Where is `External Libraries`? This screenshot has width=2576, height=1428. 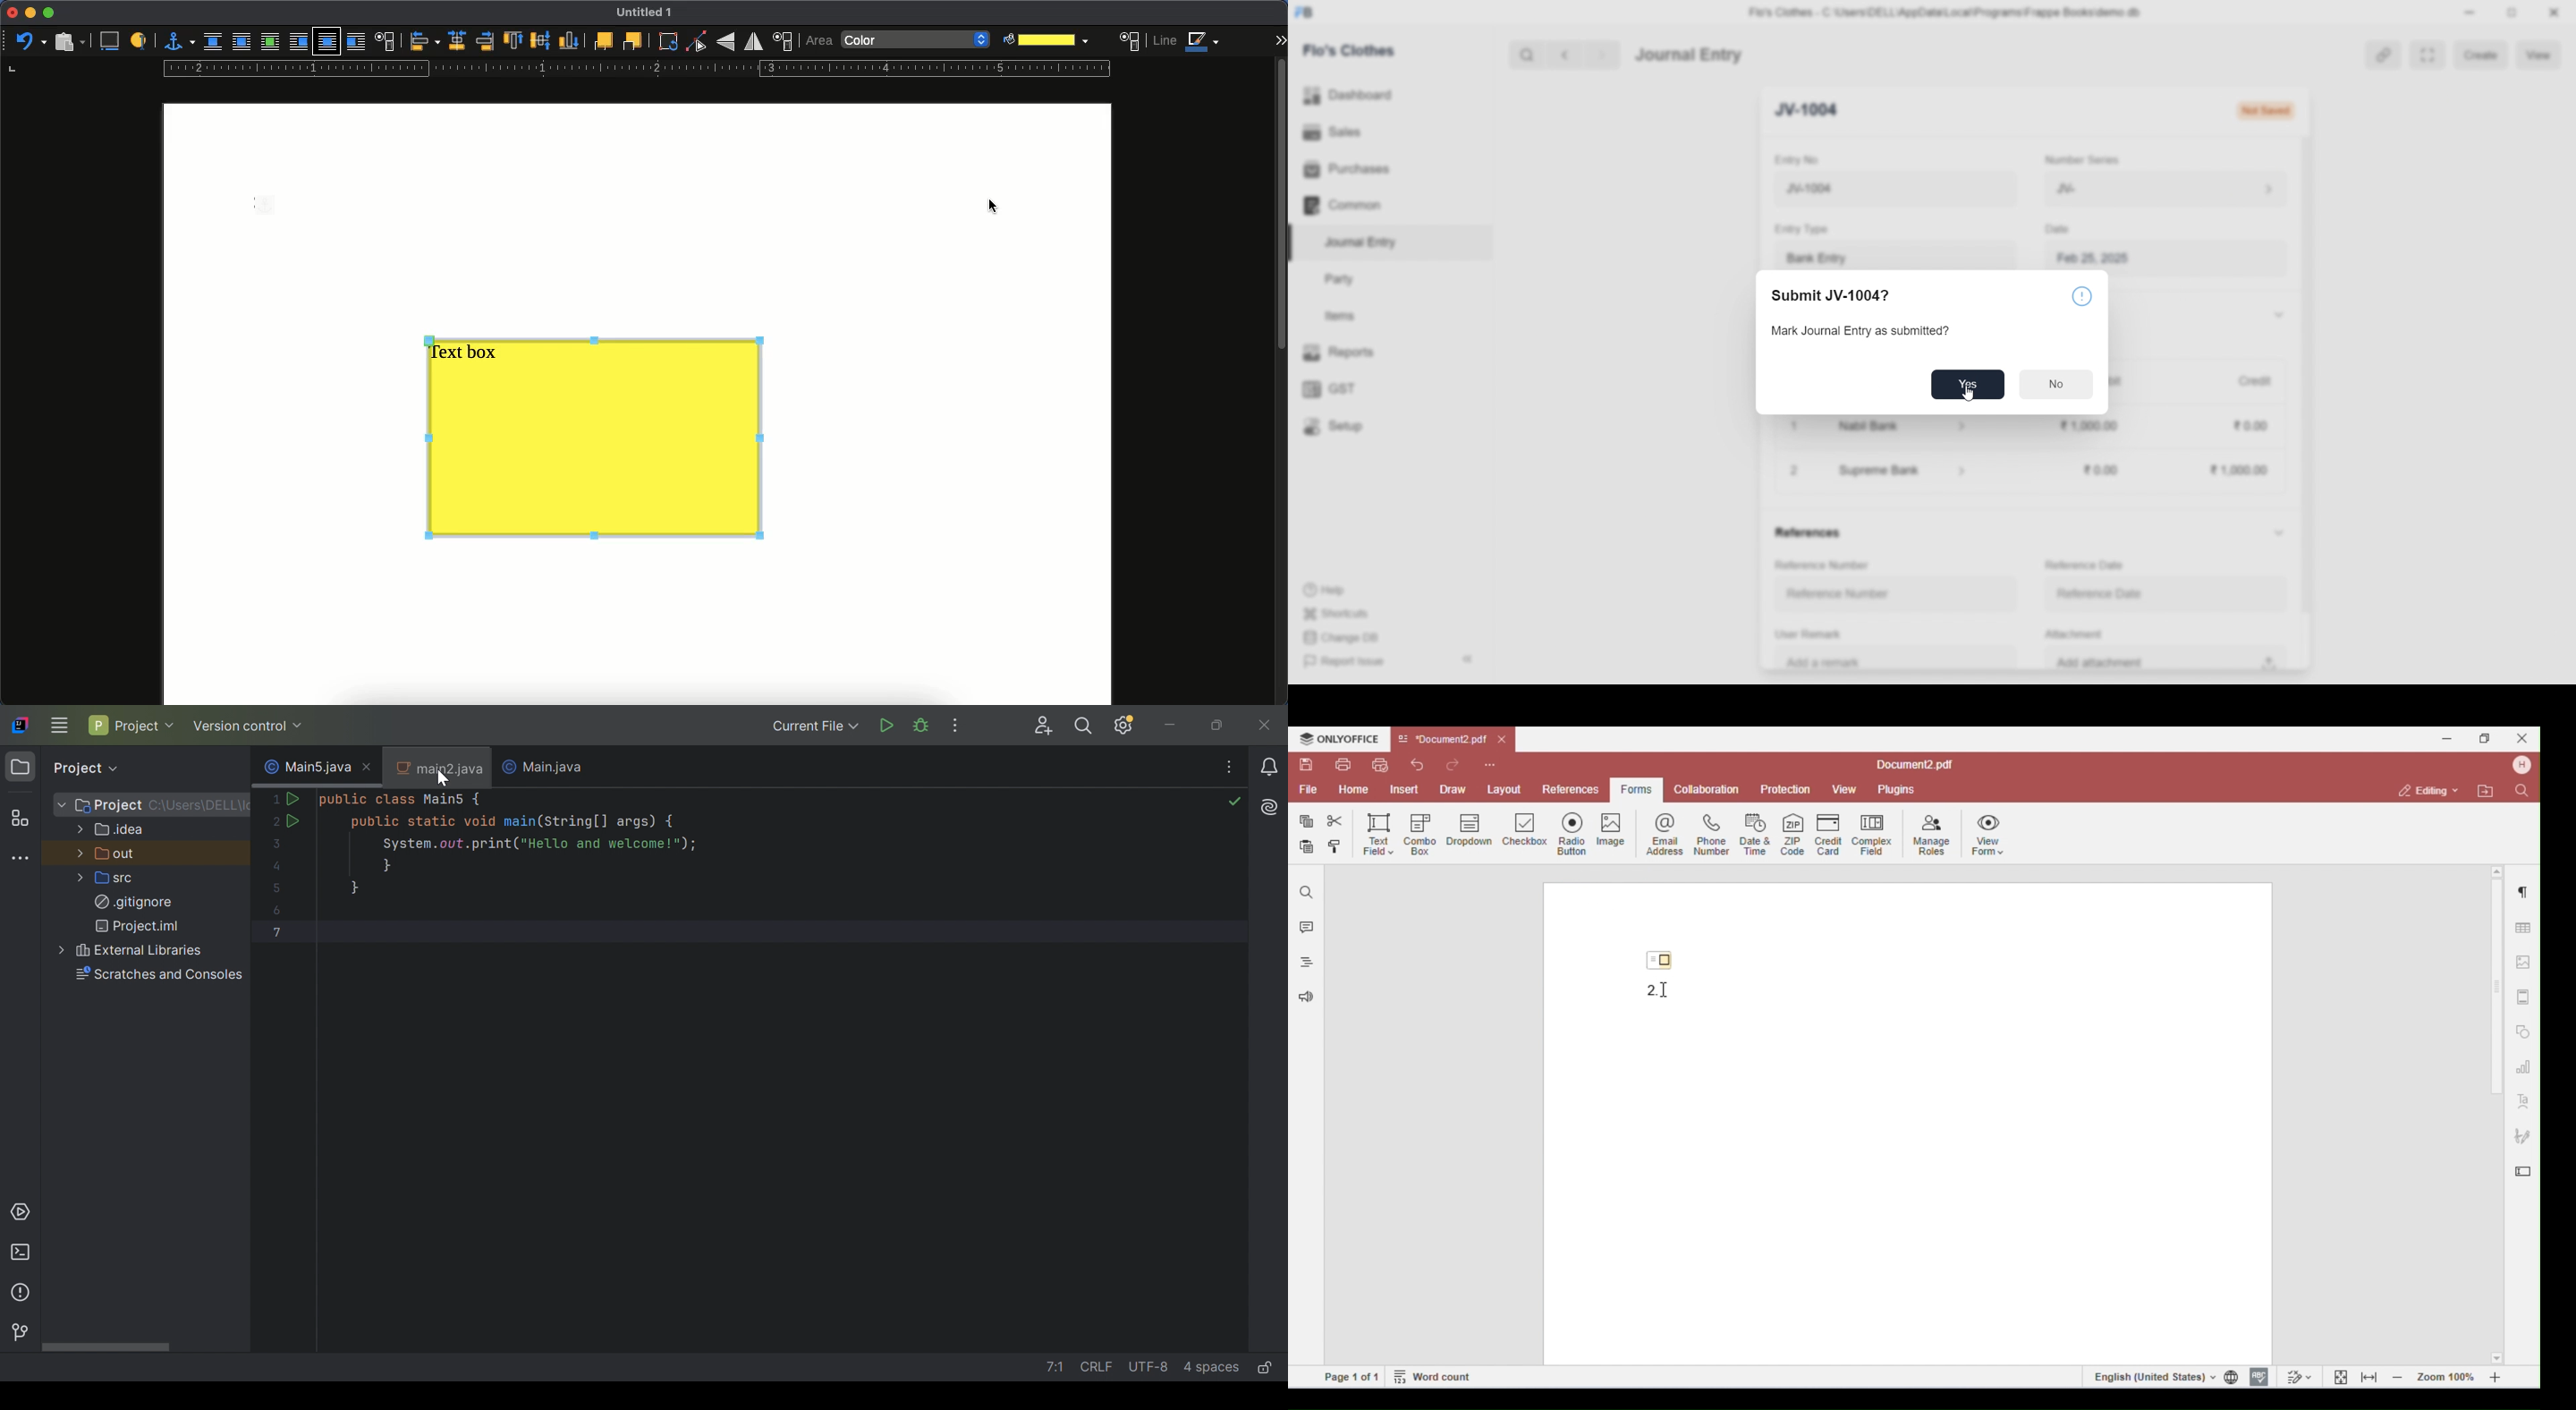
External Libraries is located at coordinates (141, 951).